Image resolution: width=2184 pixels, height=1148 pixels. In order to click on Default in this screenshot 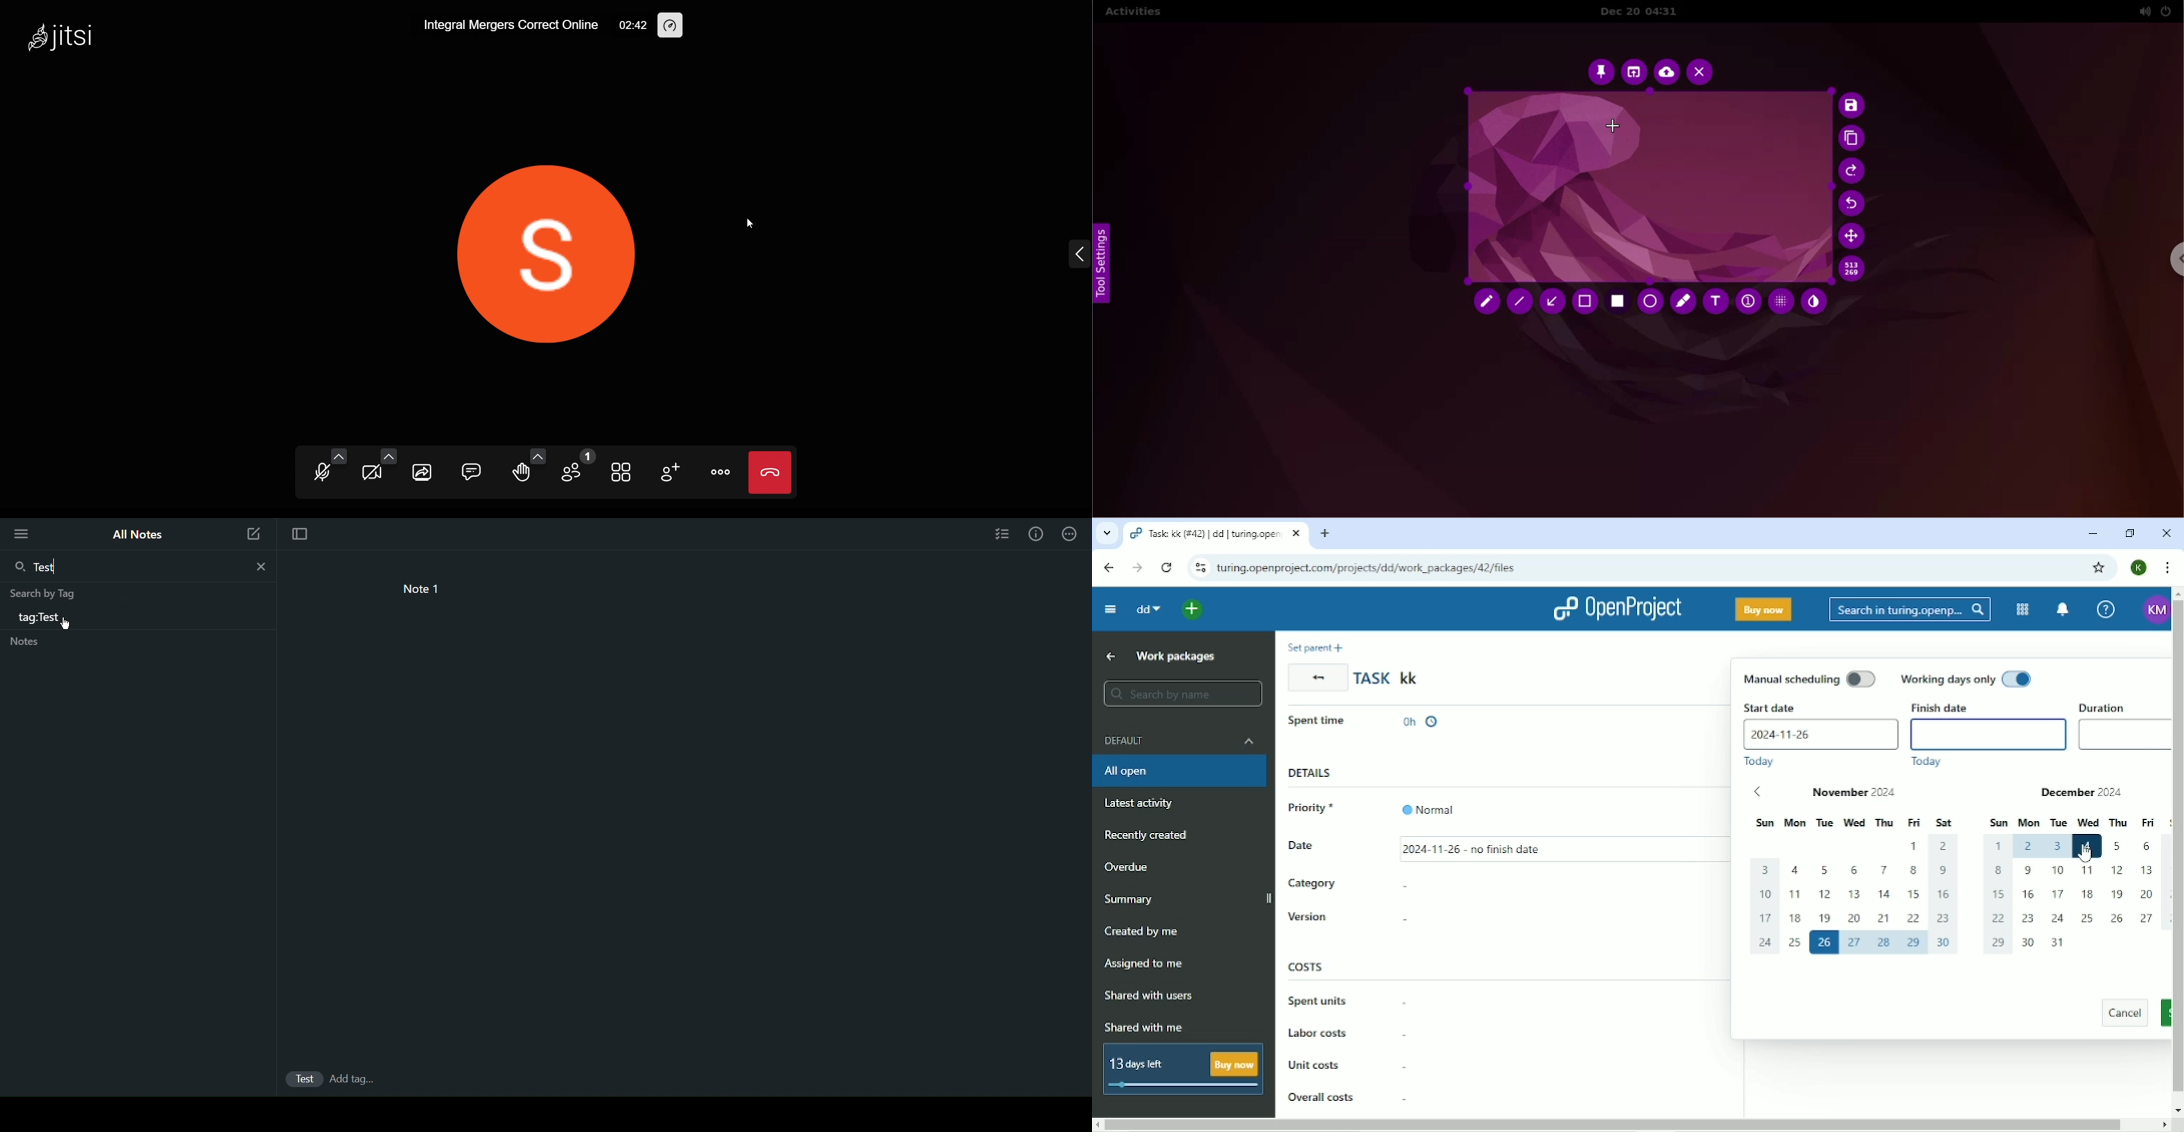, I will do `click(1177, 740)`.